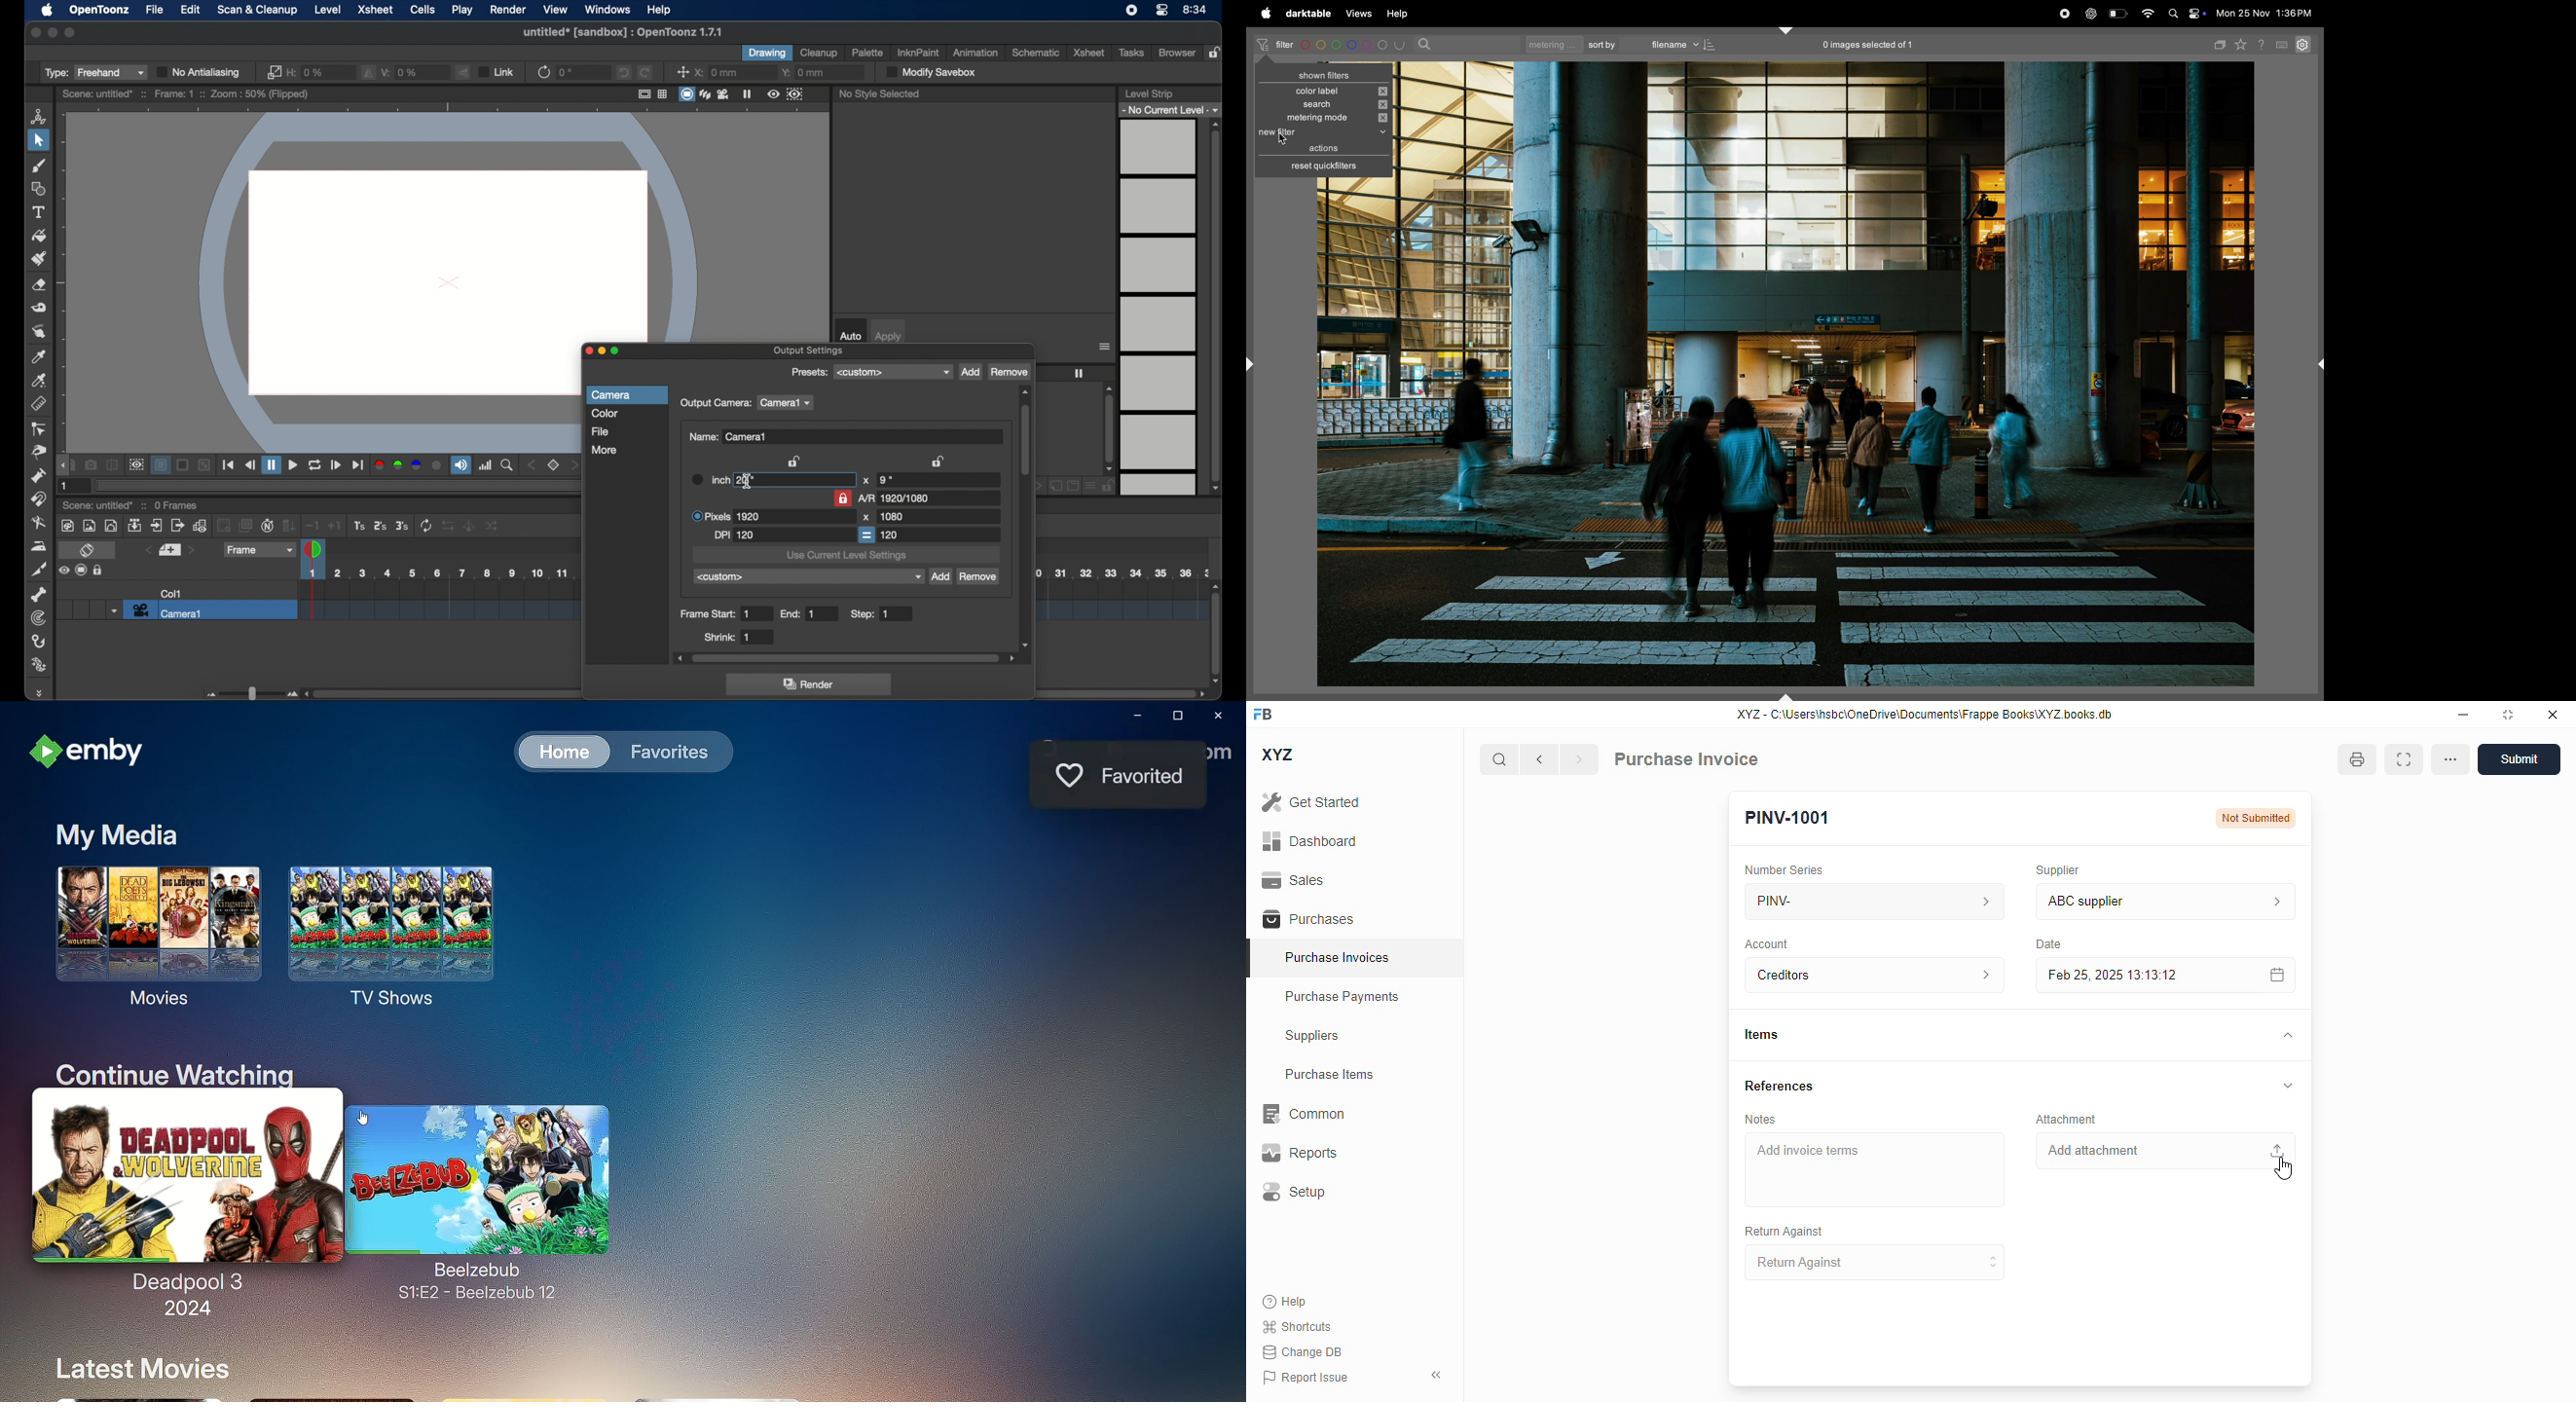 Image resolution: width=2576 pixels, height=1428 pixels. Describe the element at coordinates (491, 1187) in the screenshot. I see `Beelzebub` at that location.